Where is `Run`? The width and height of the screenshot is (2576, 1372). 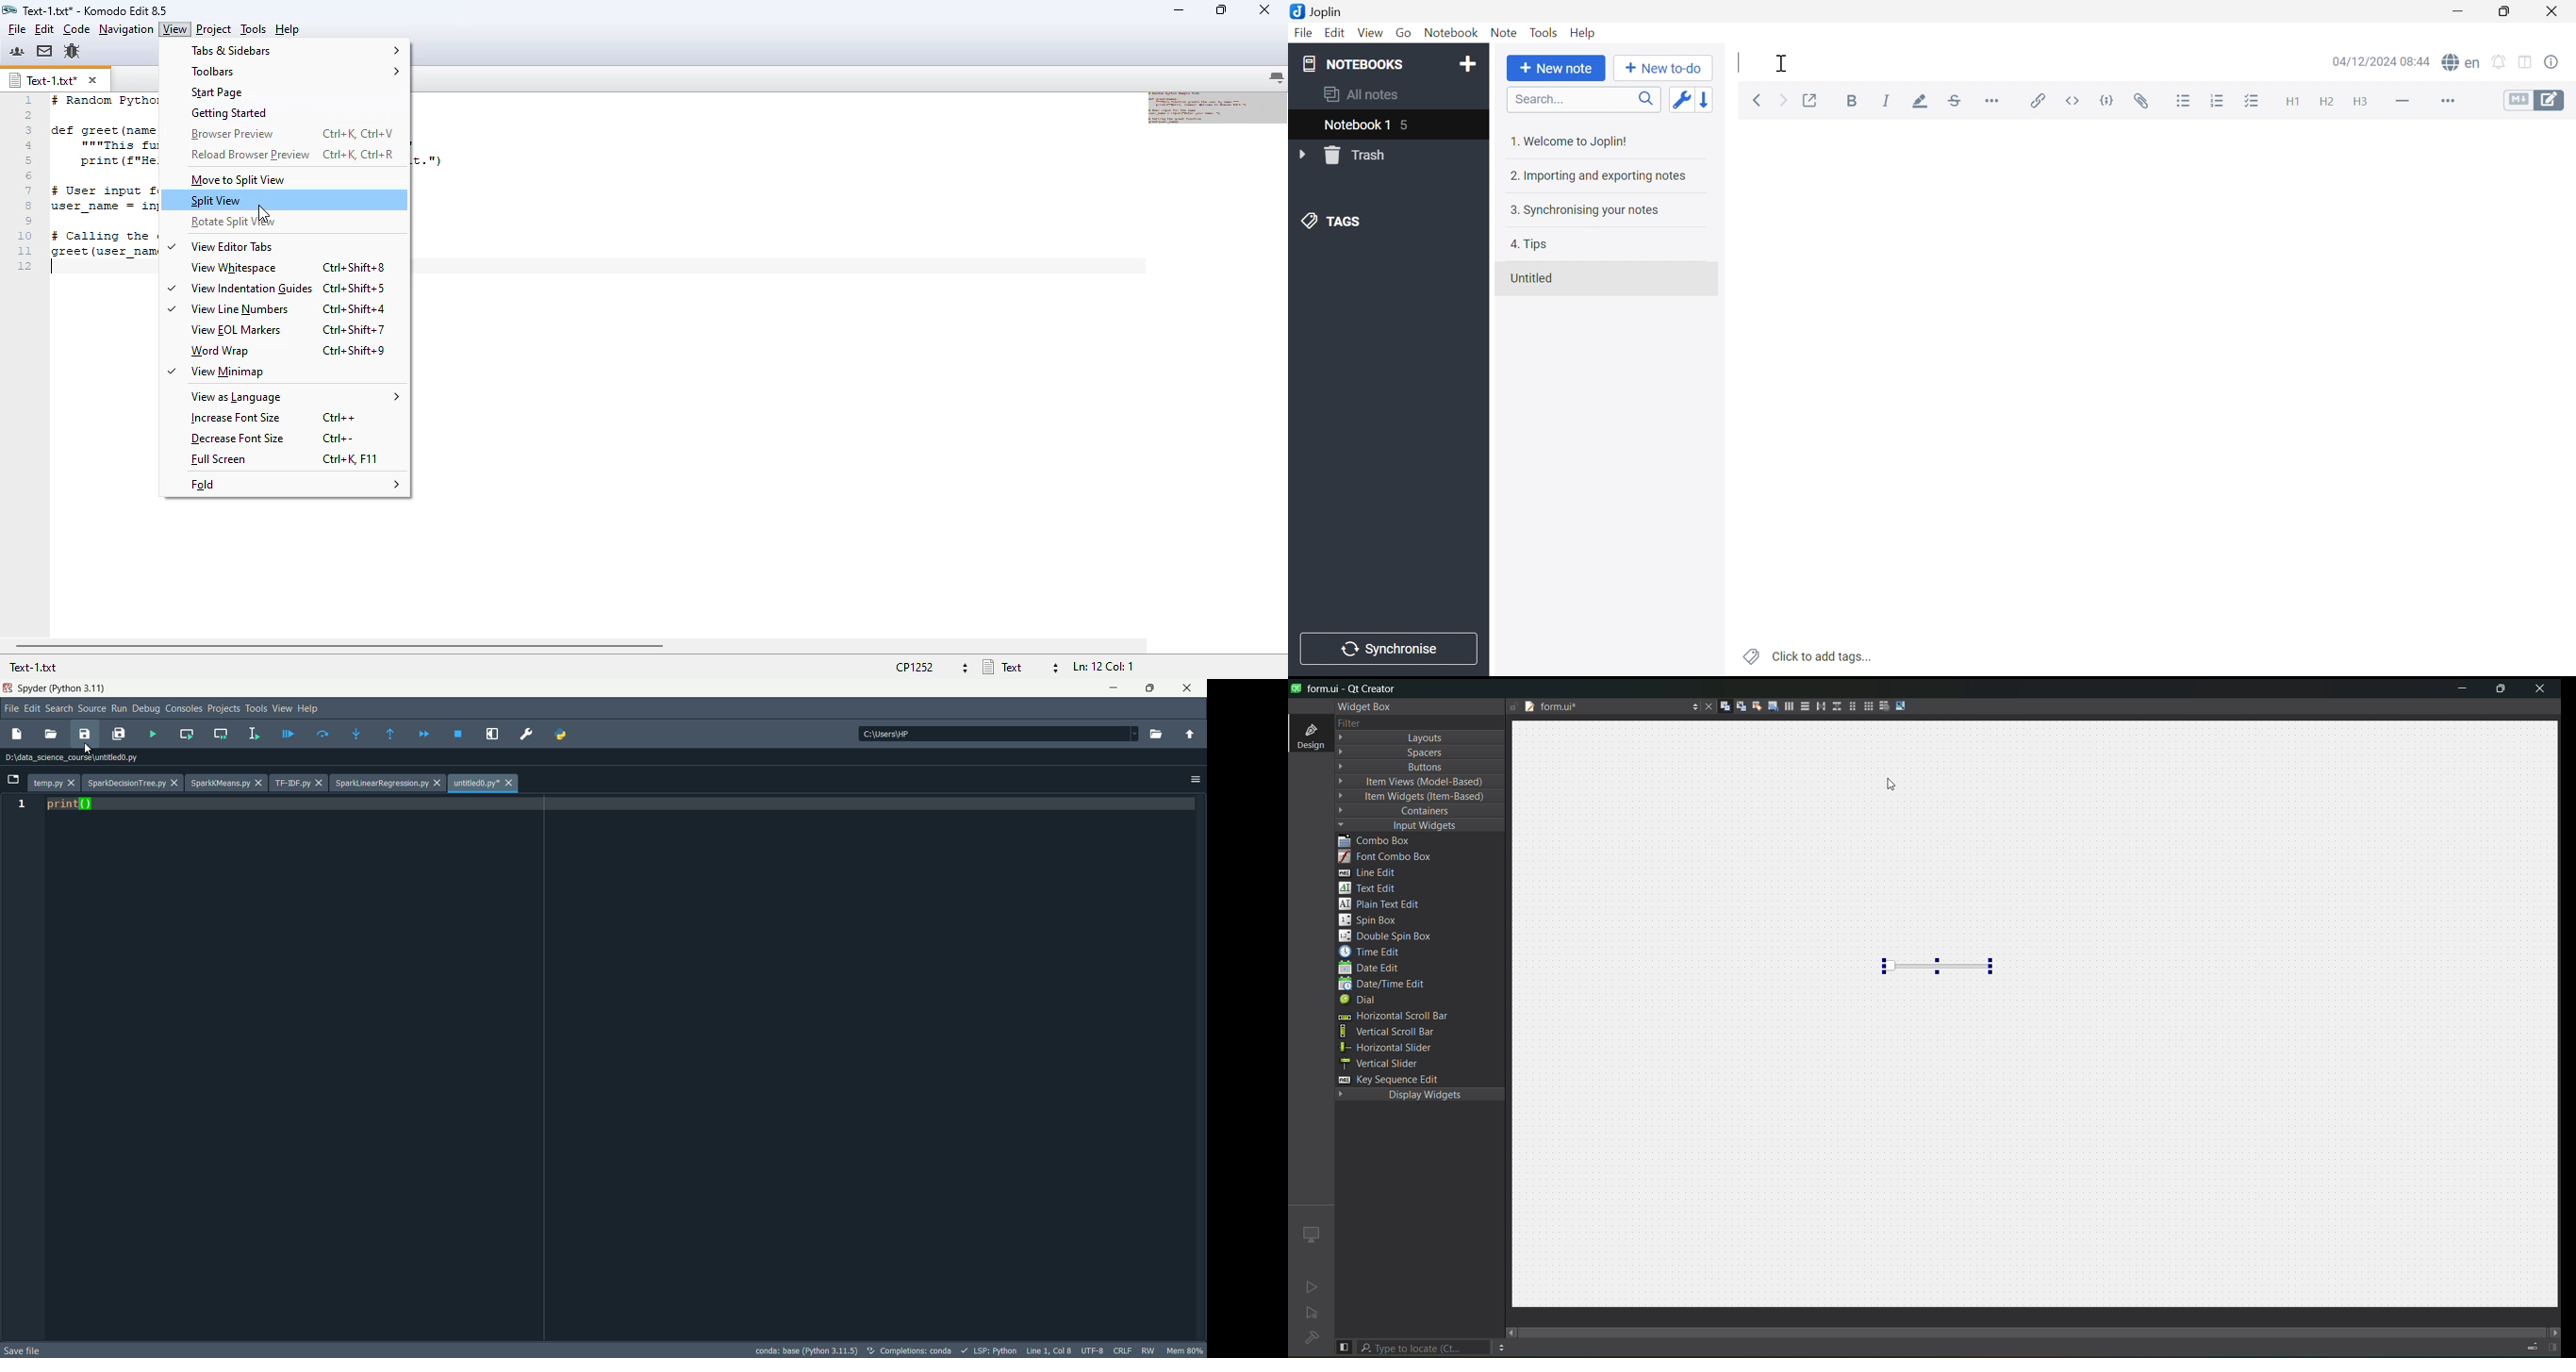 Run is located at coordinates (121, 709).